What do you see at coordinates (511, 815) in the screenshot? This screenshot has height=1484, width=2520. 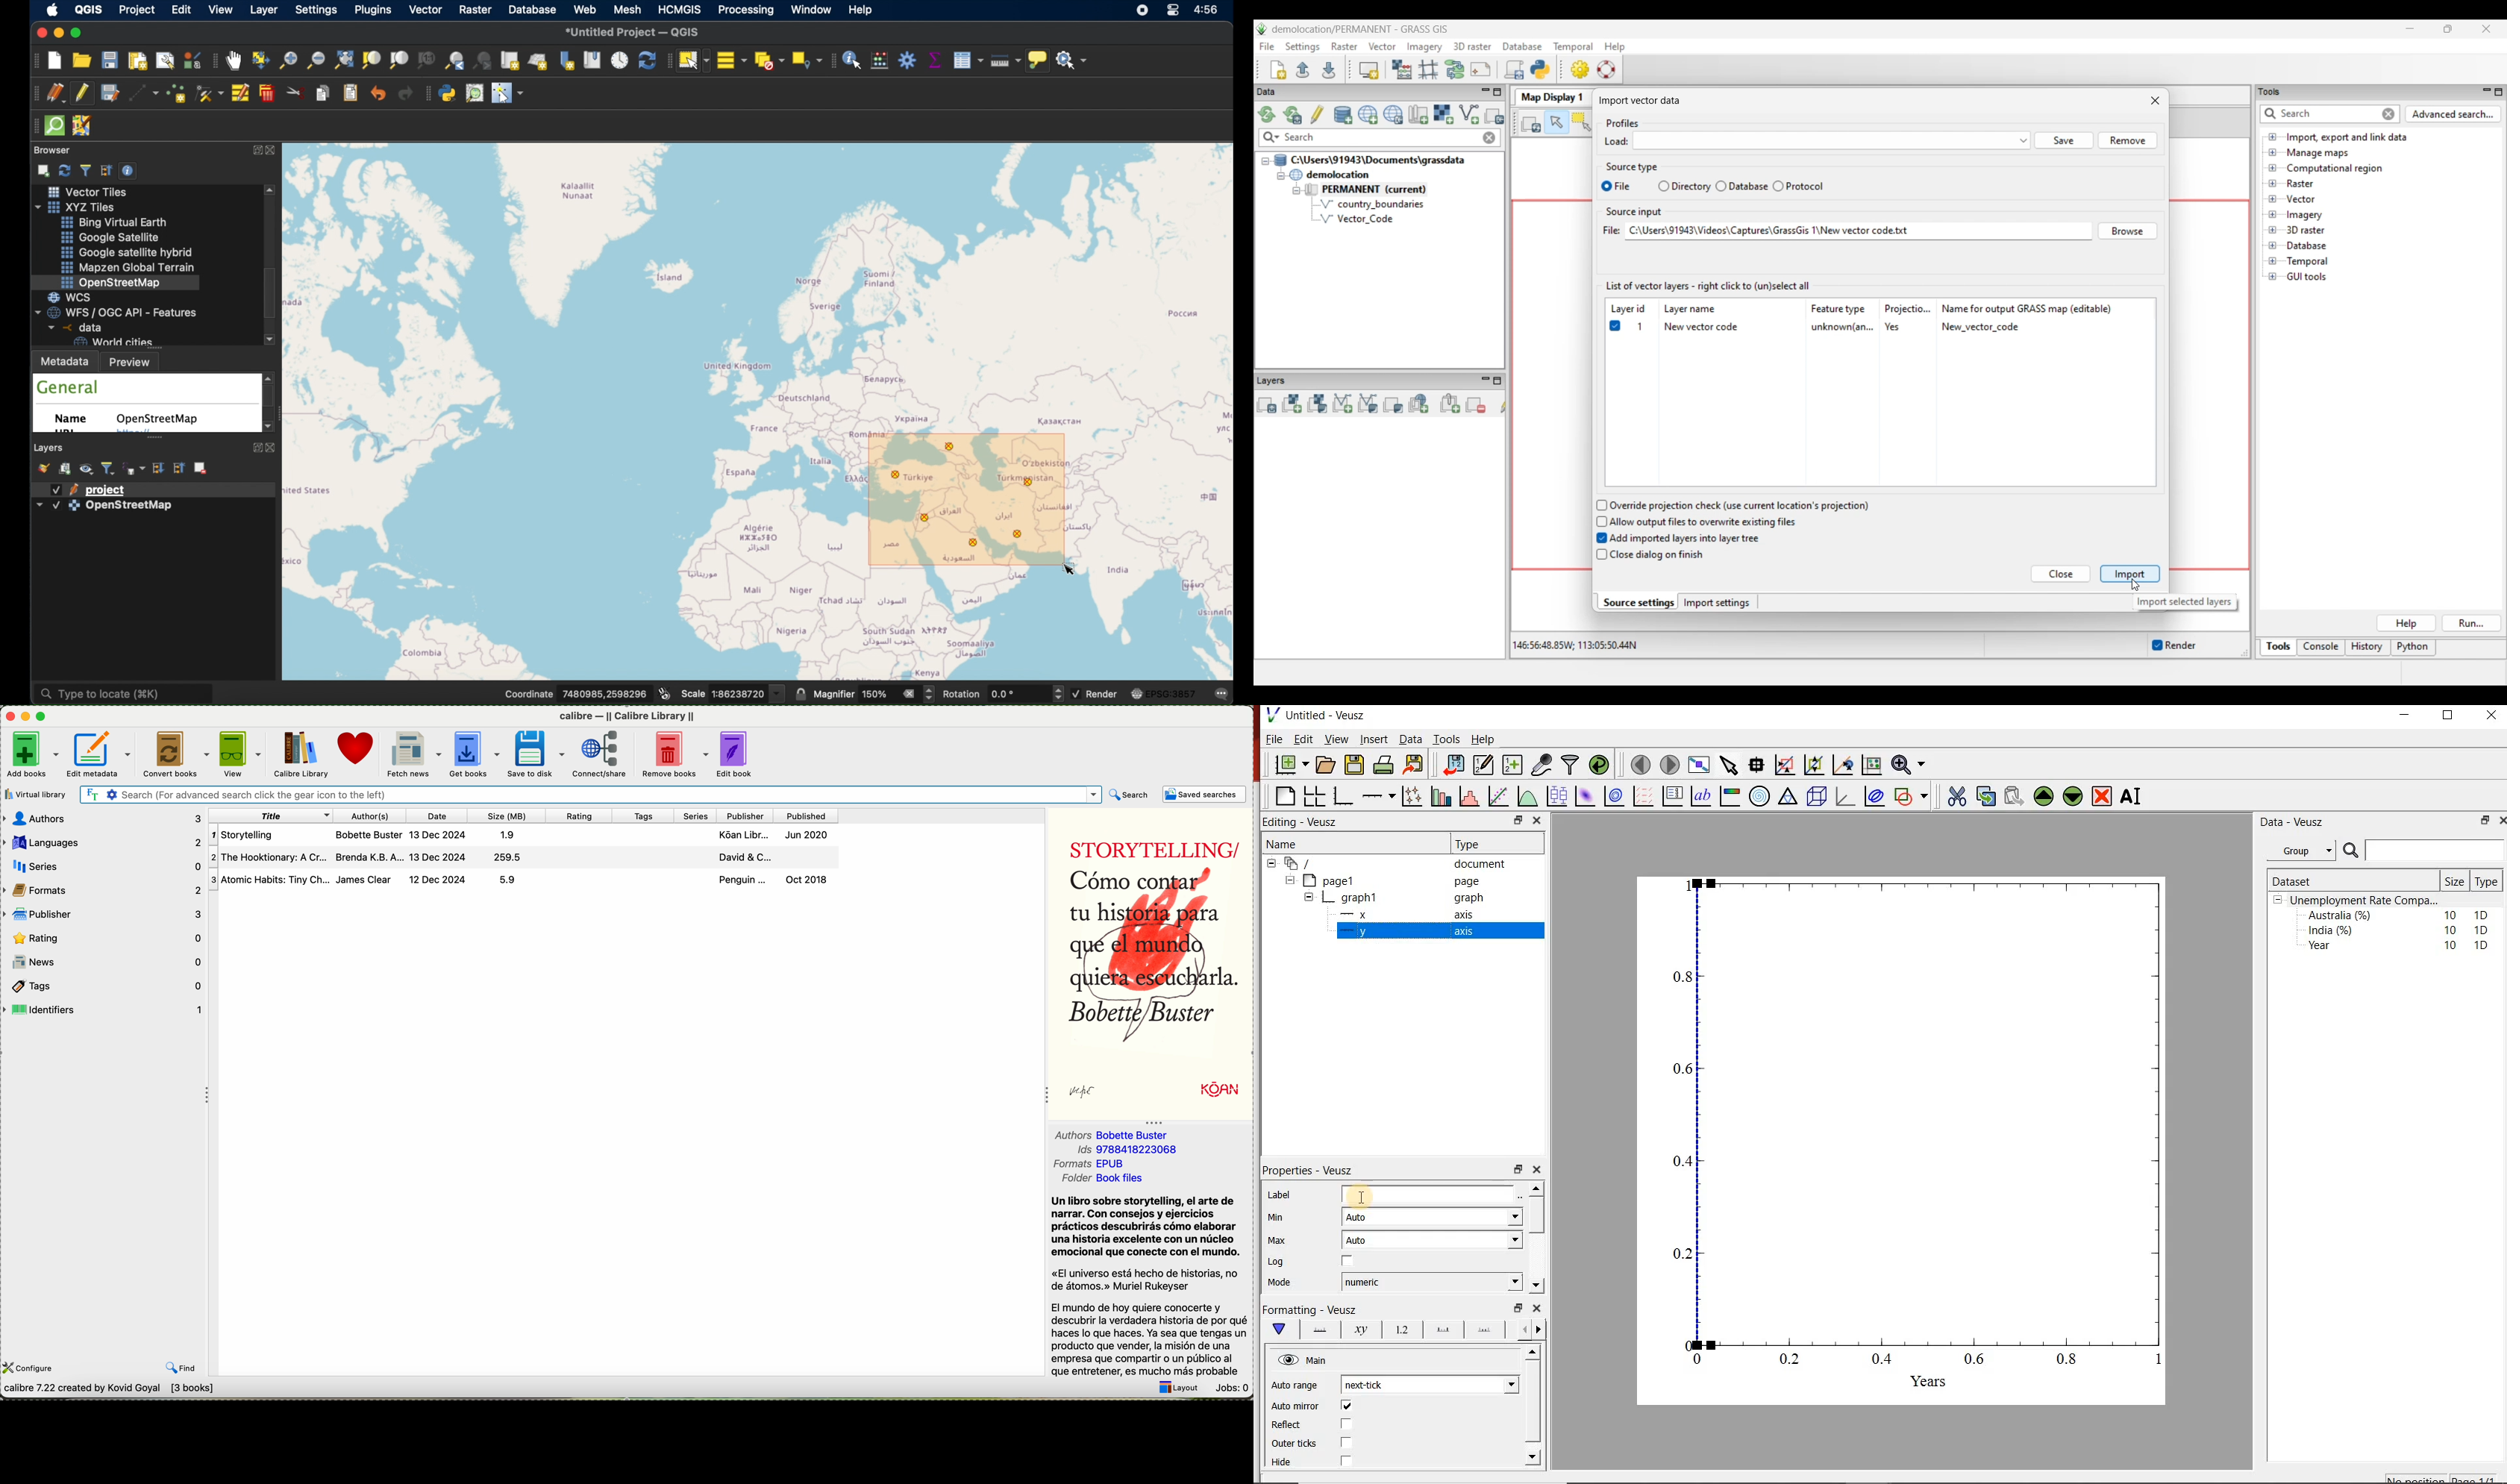 I see `Size (MB)` at bounding box center [511, 815].